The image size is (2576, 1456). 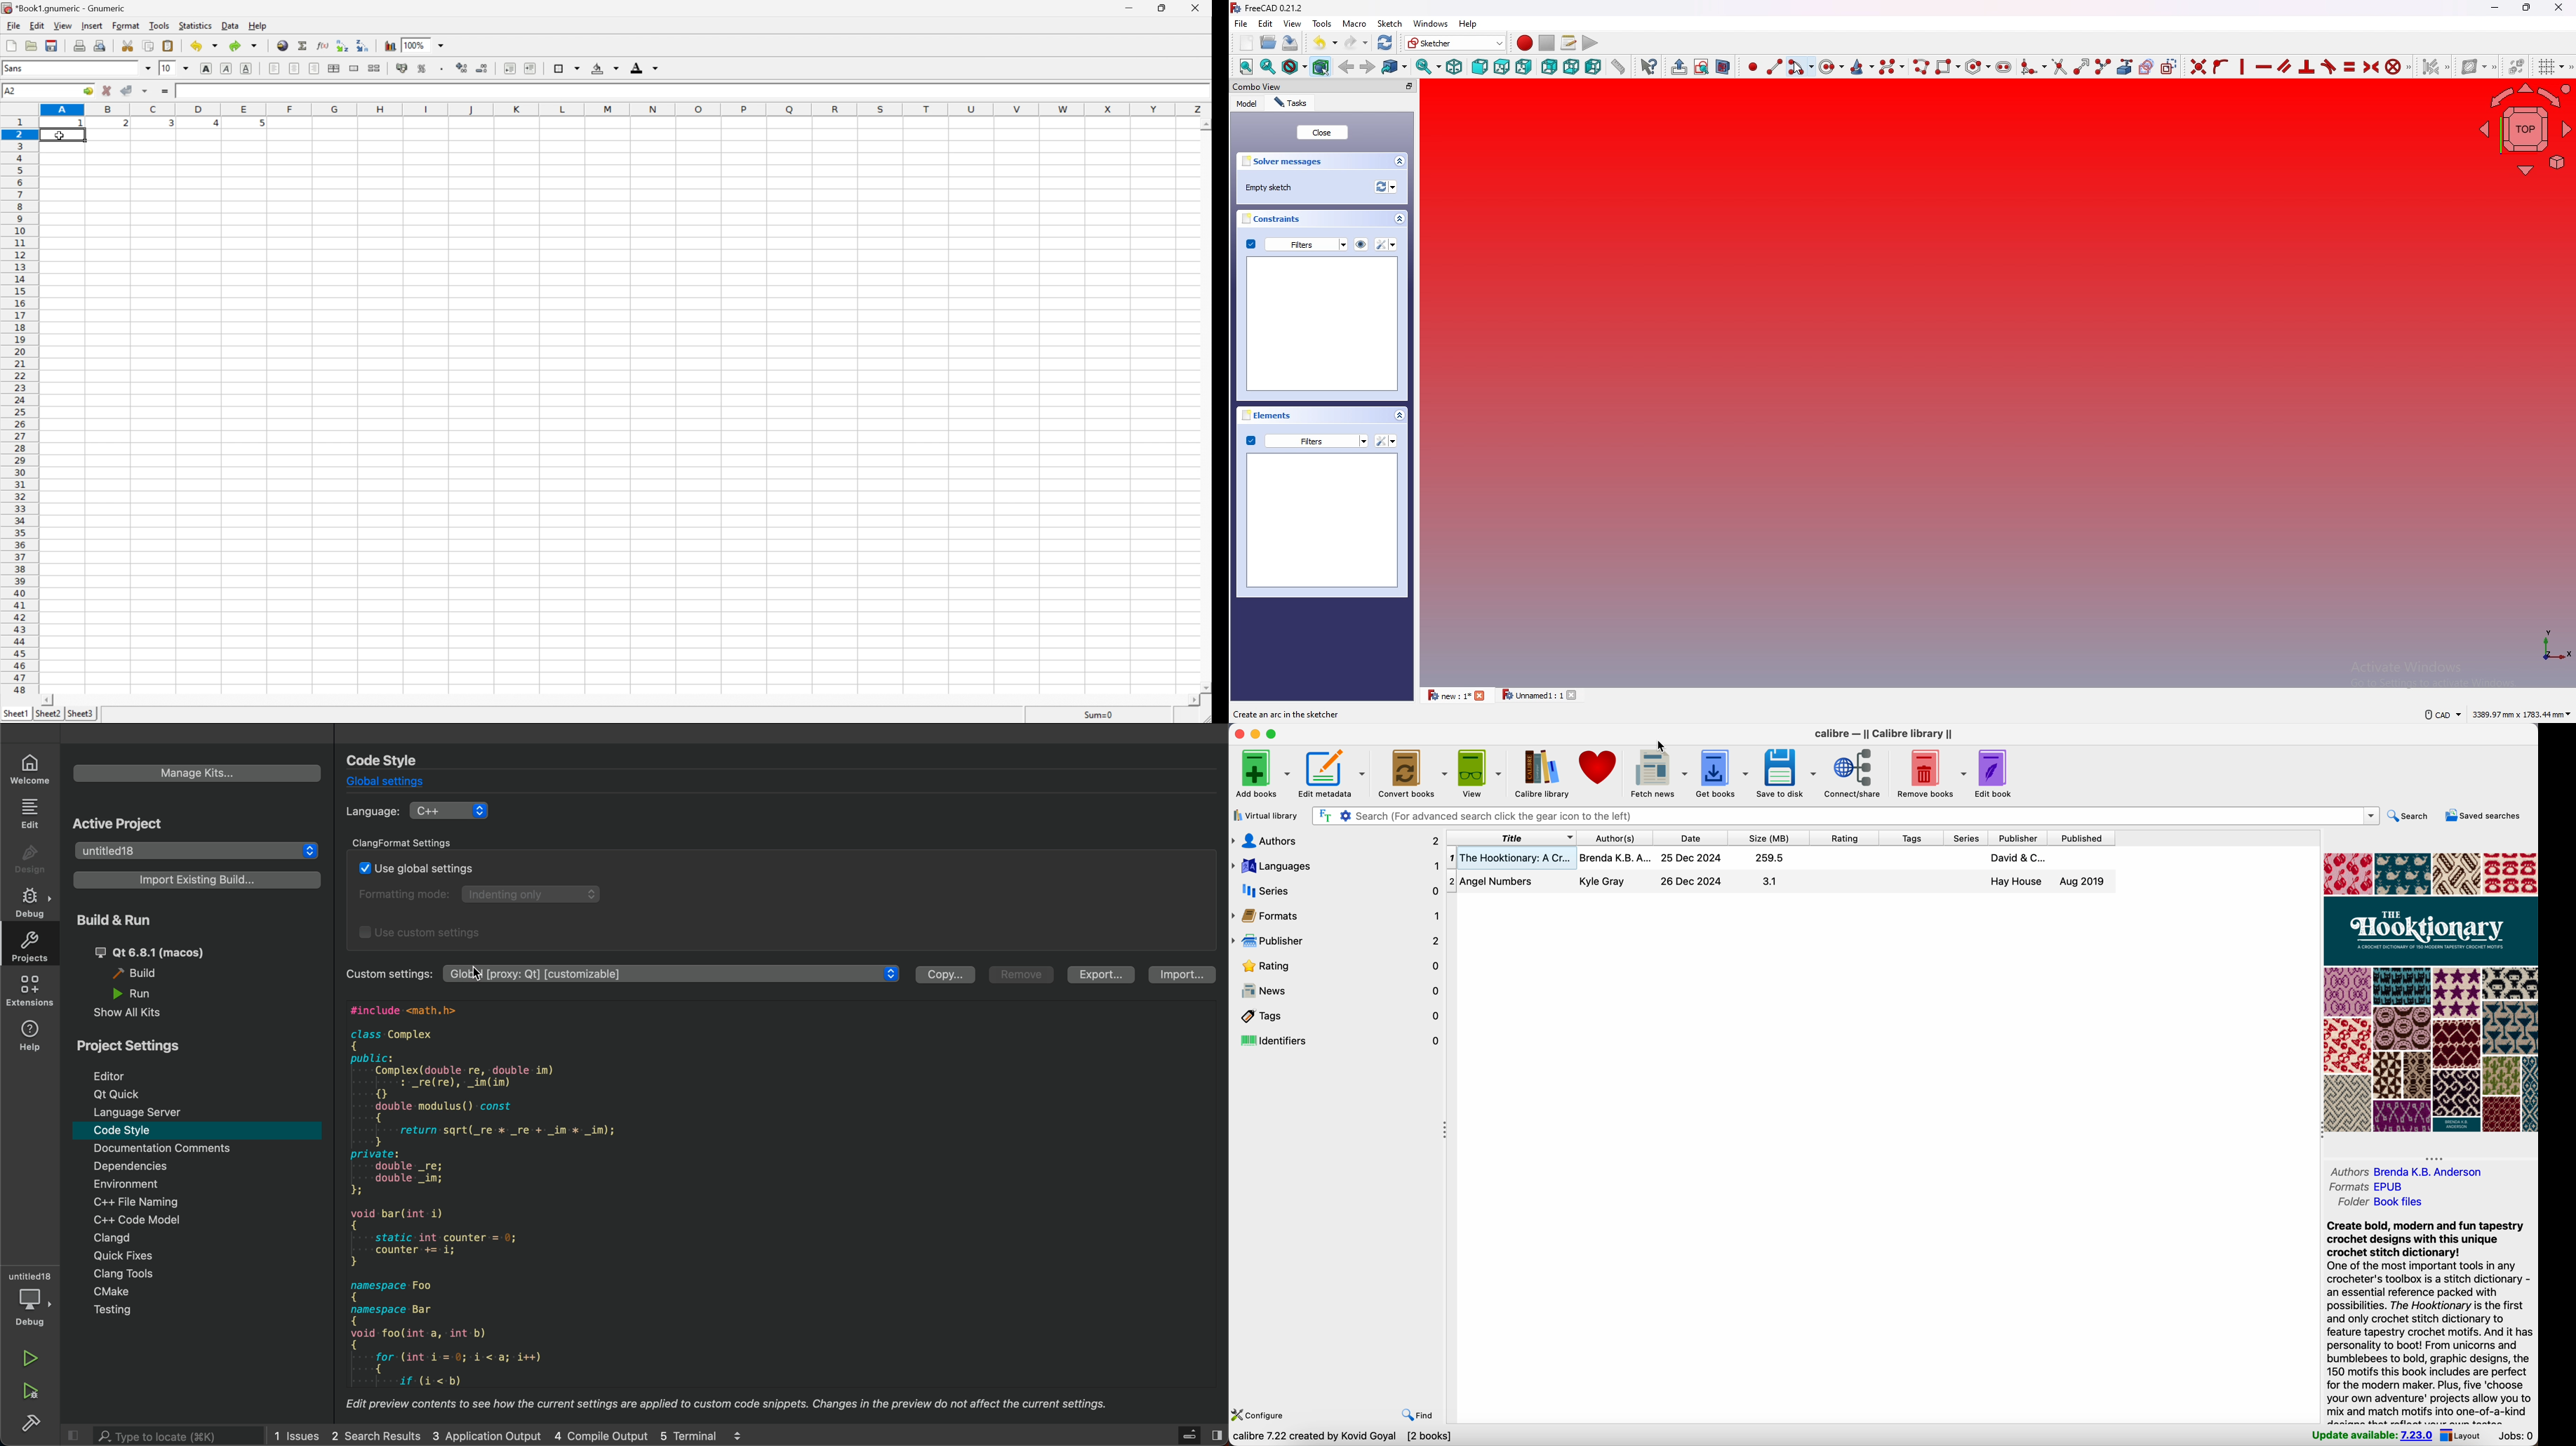 I want to click on clang tools, so click(x=126, y=1274).